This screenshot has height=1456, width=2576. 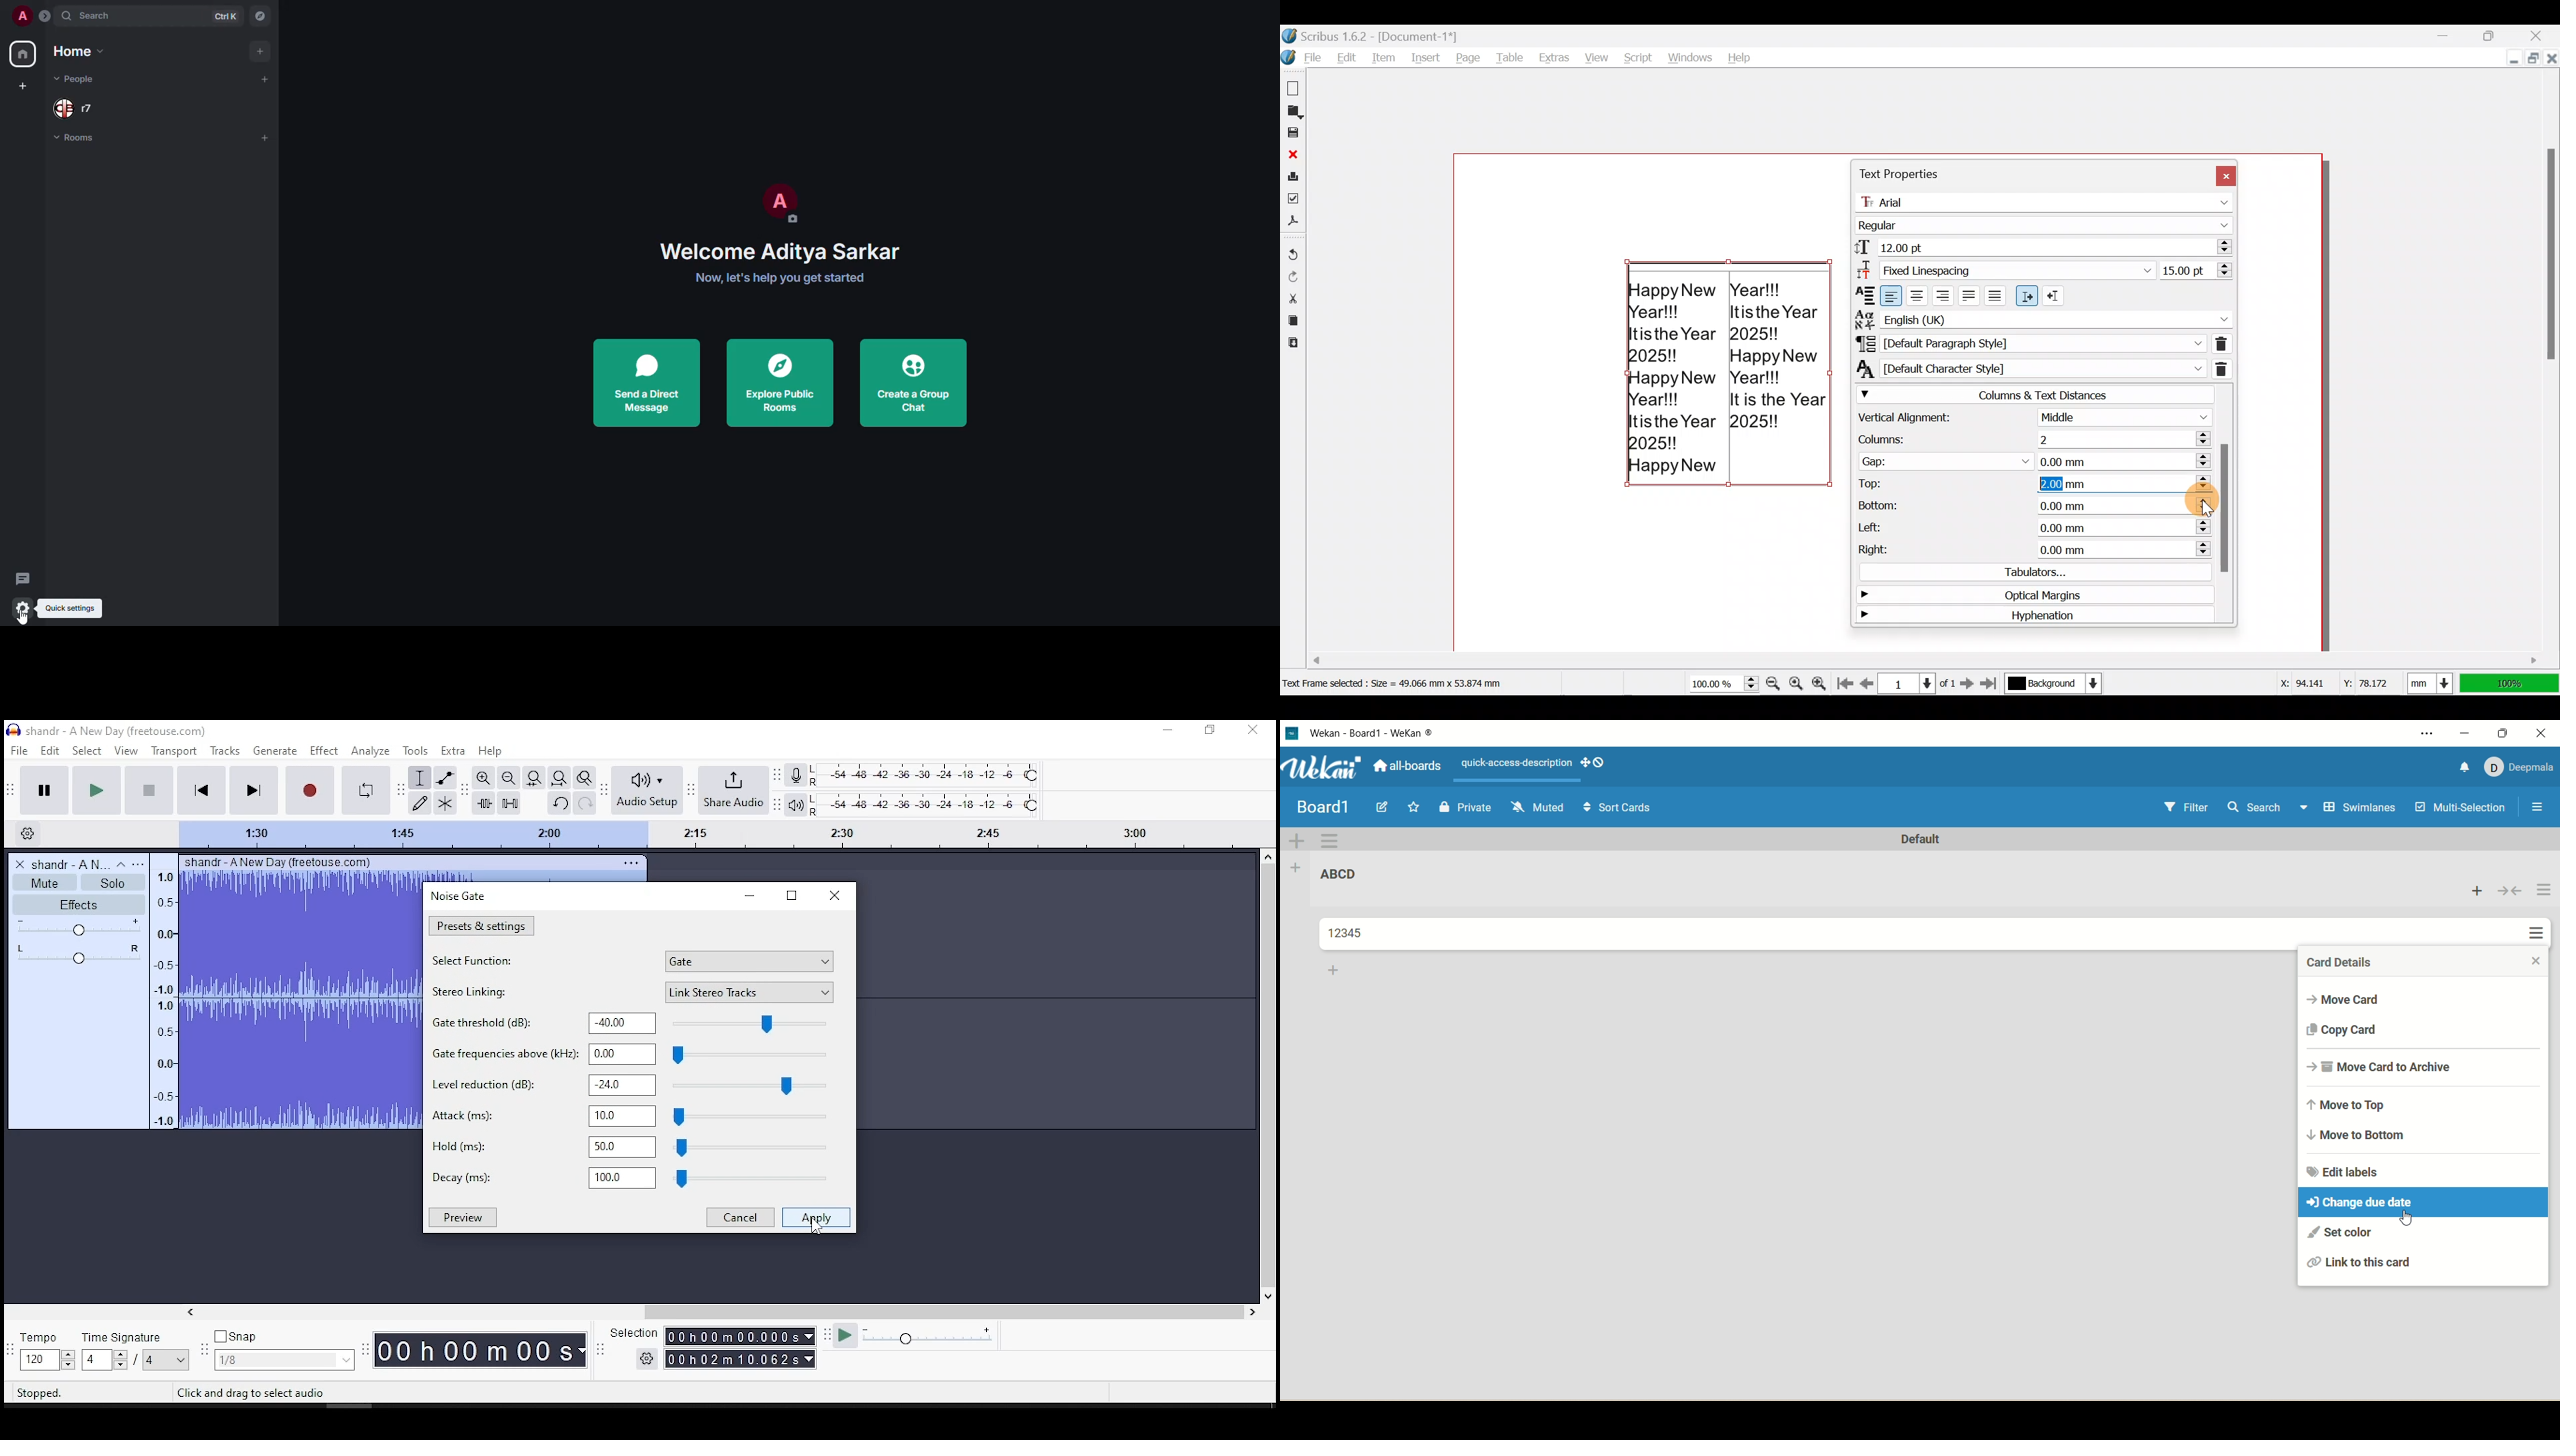 What do you see at coordinates (1891, 295) in the screenshot?
I see `Align text left` at bounding box center [1891, 295].